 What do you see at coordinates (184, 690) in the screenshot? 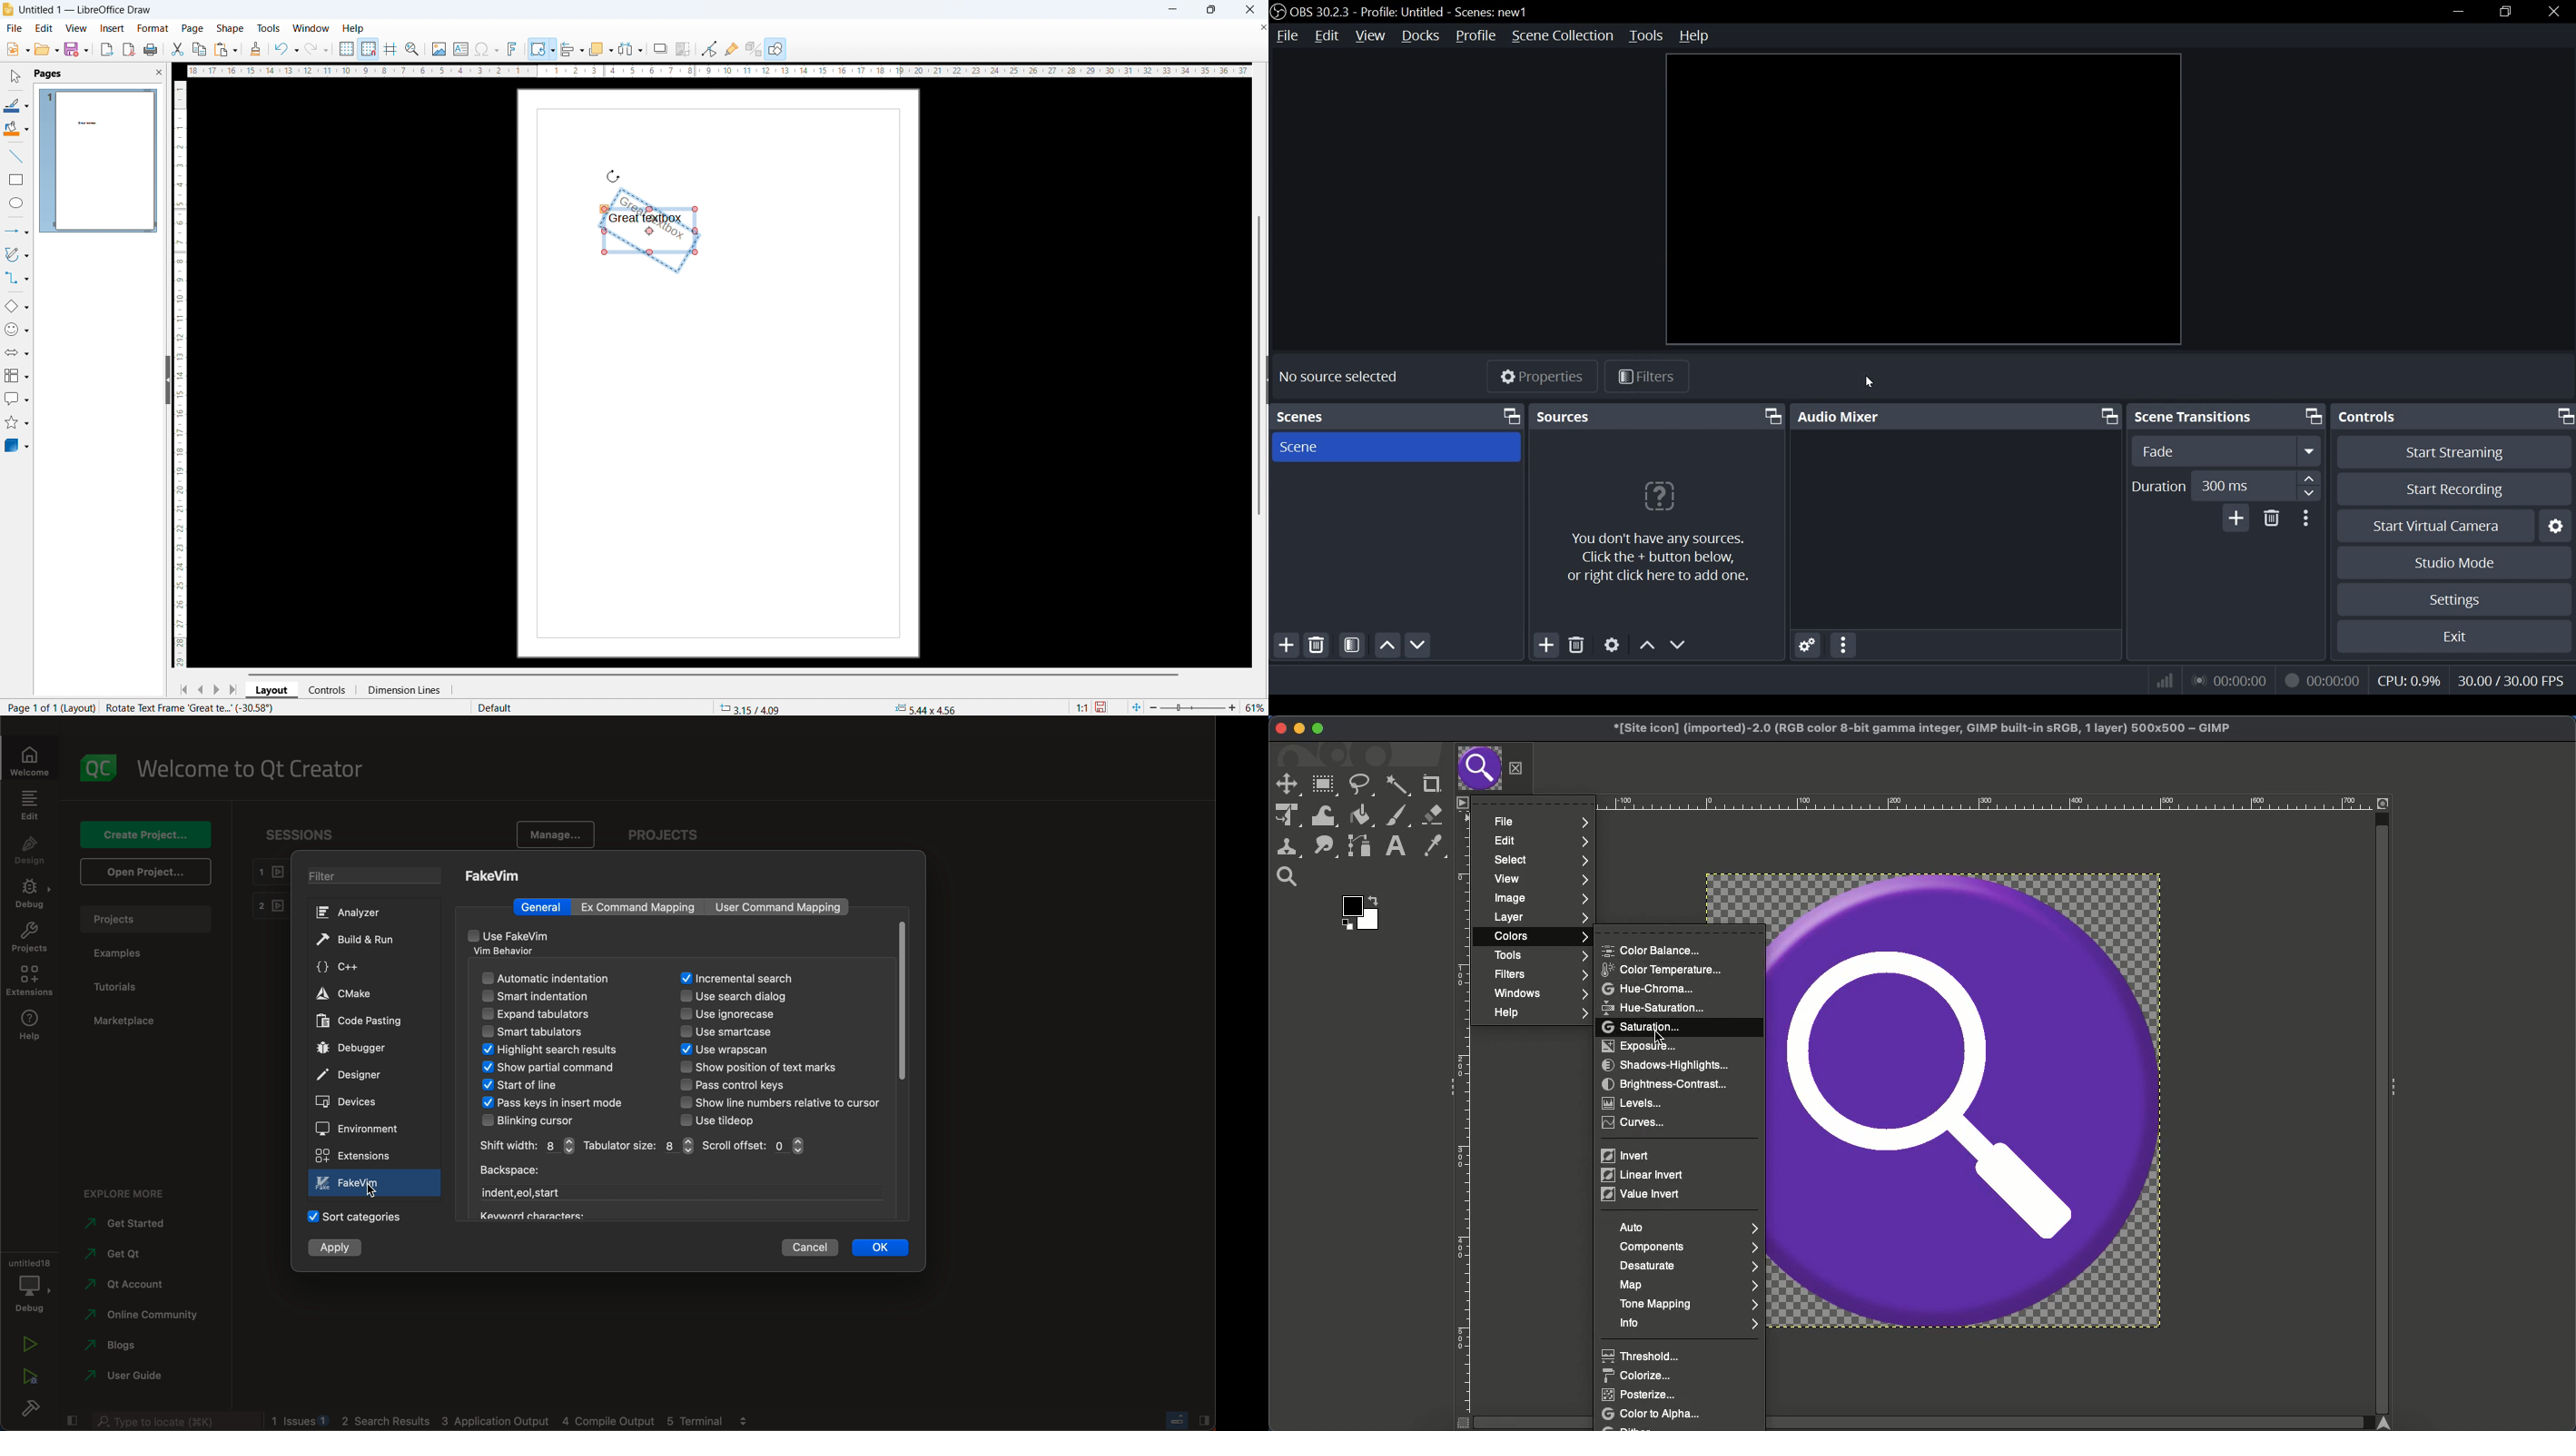
I see `go to first page` at bounding box center [184, 690].